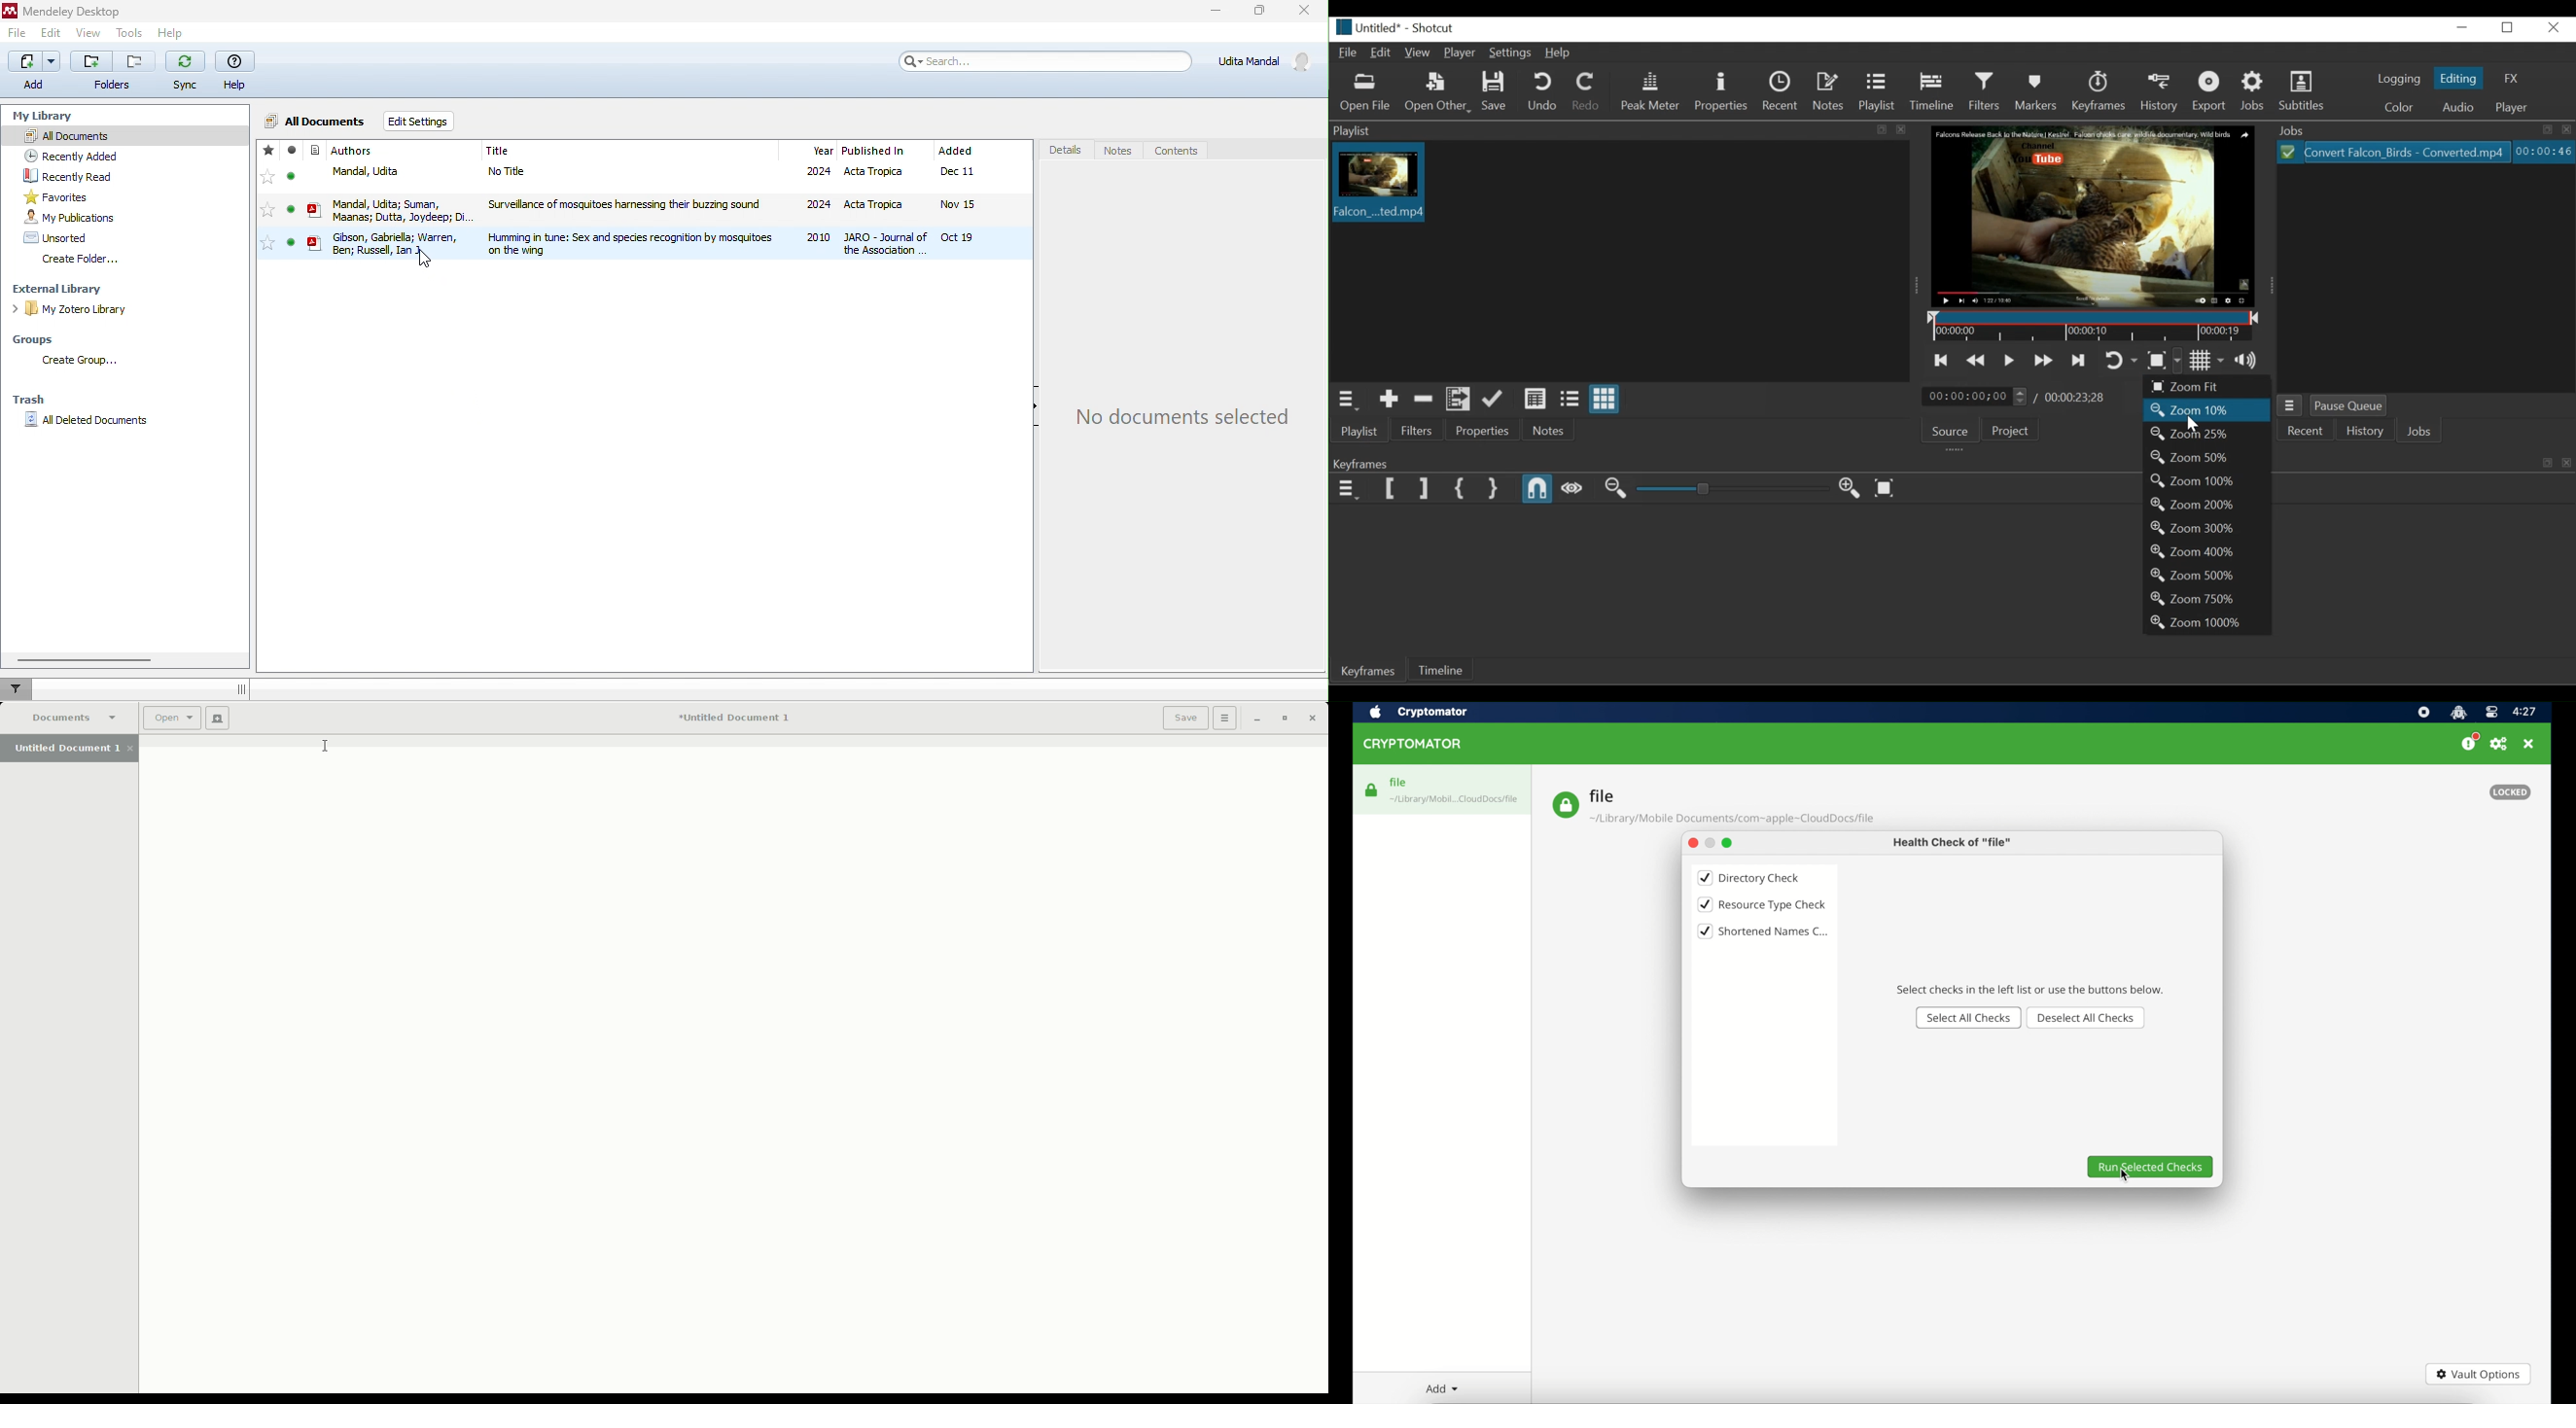 The width and height of the screenshot is (2576, 1428). Describe the element at coordinates (2073, 397) in the screenshot. I see `Total Duration` at that location.